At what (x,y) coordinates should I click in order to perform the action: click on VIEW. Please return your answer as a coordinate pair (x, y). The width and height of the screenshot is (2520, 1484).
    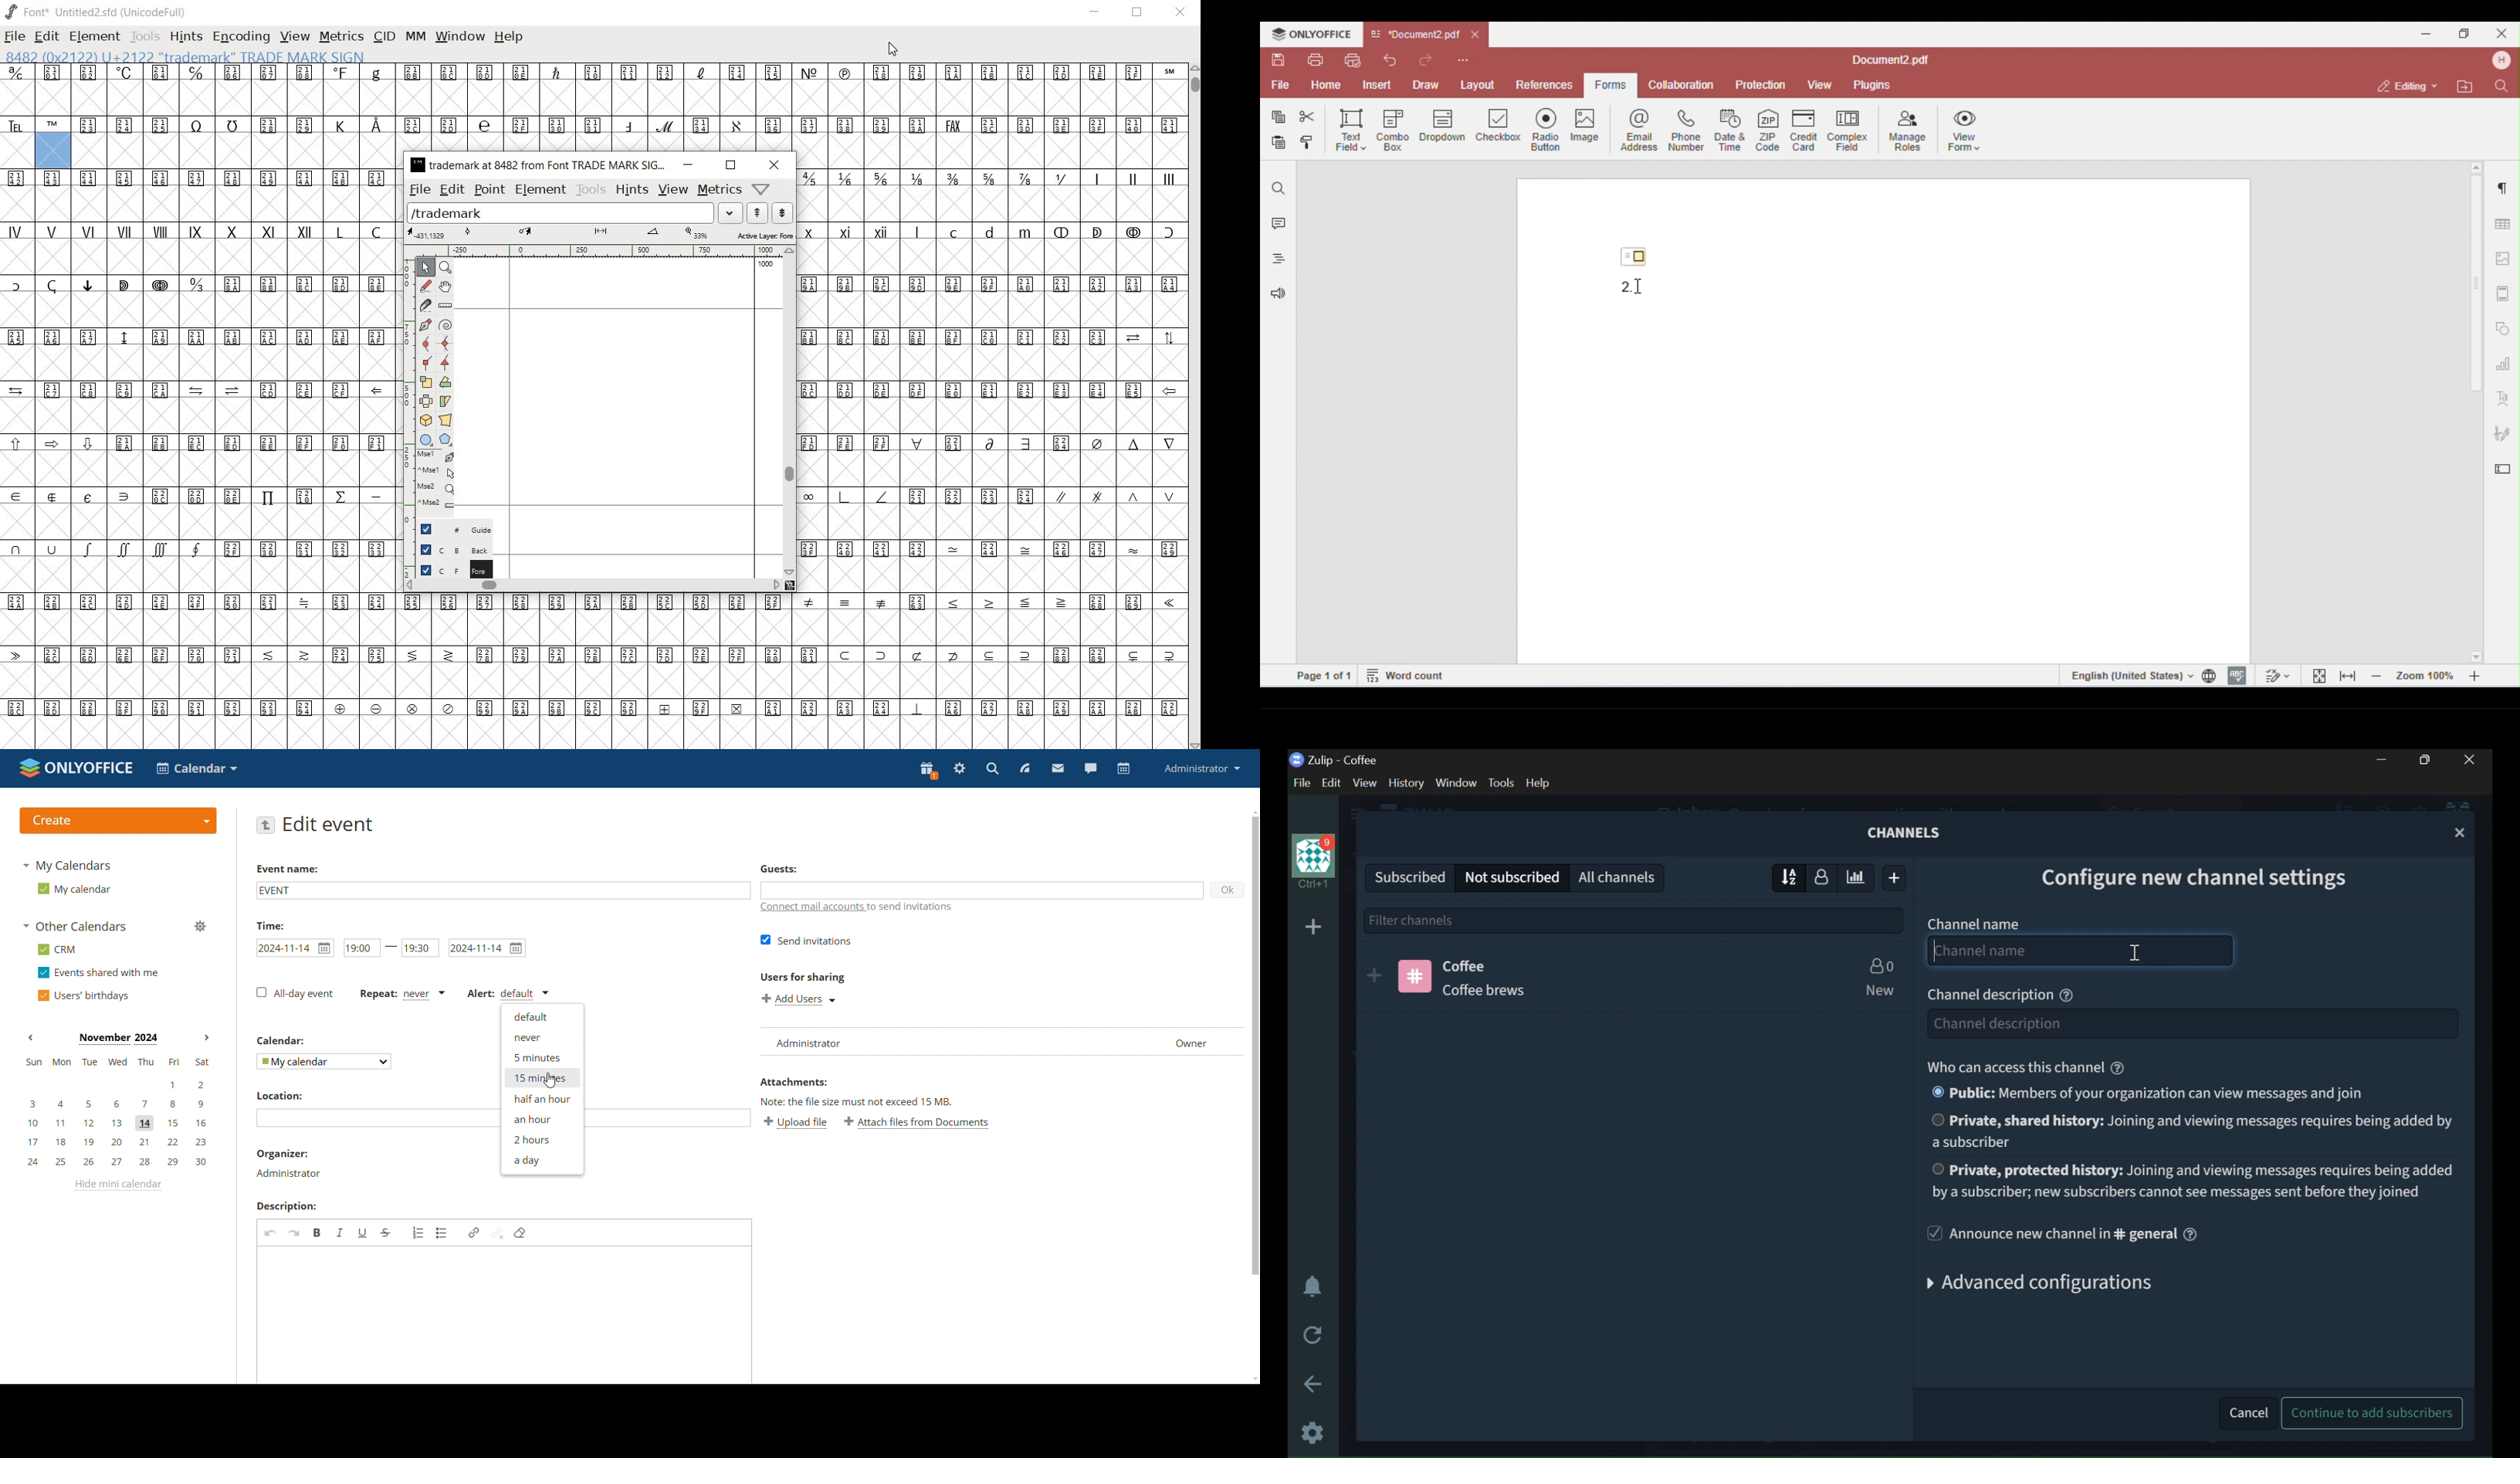
    Looking at the image, I should click on (295, 38).